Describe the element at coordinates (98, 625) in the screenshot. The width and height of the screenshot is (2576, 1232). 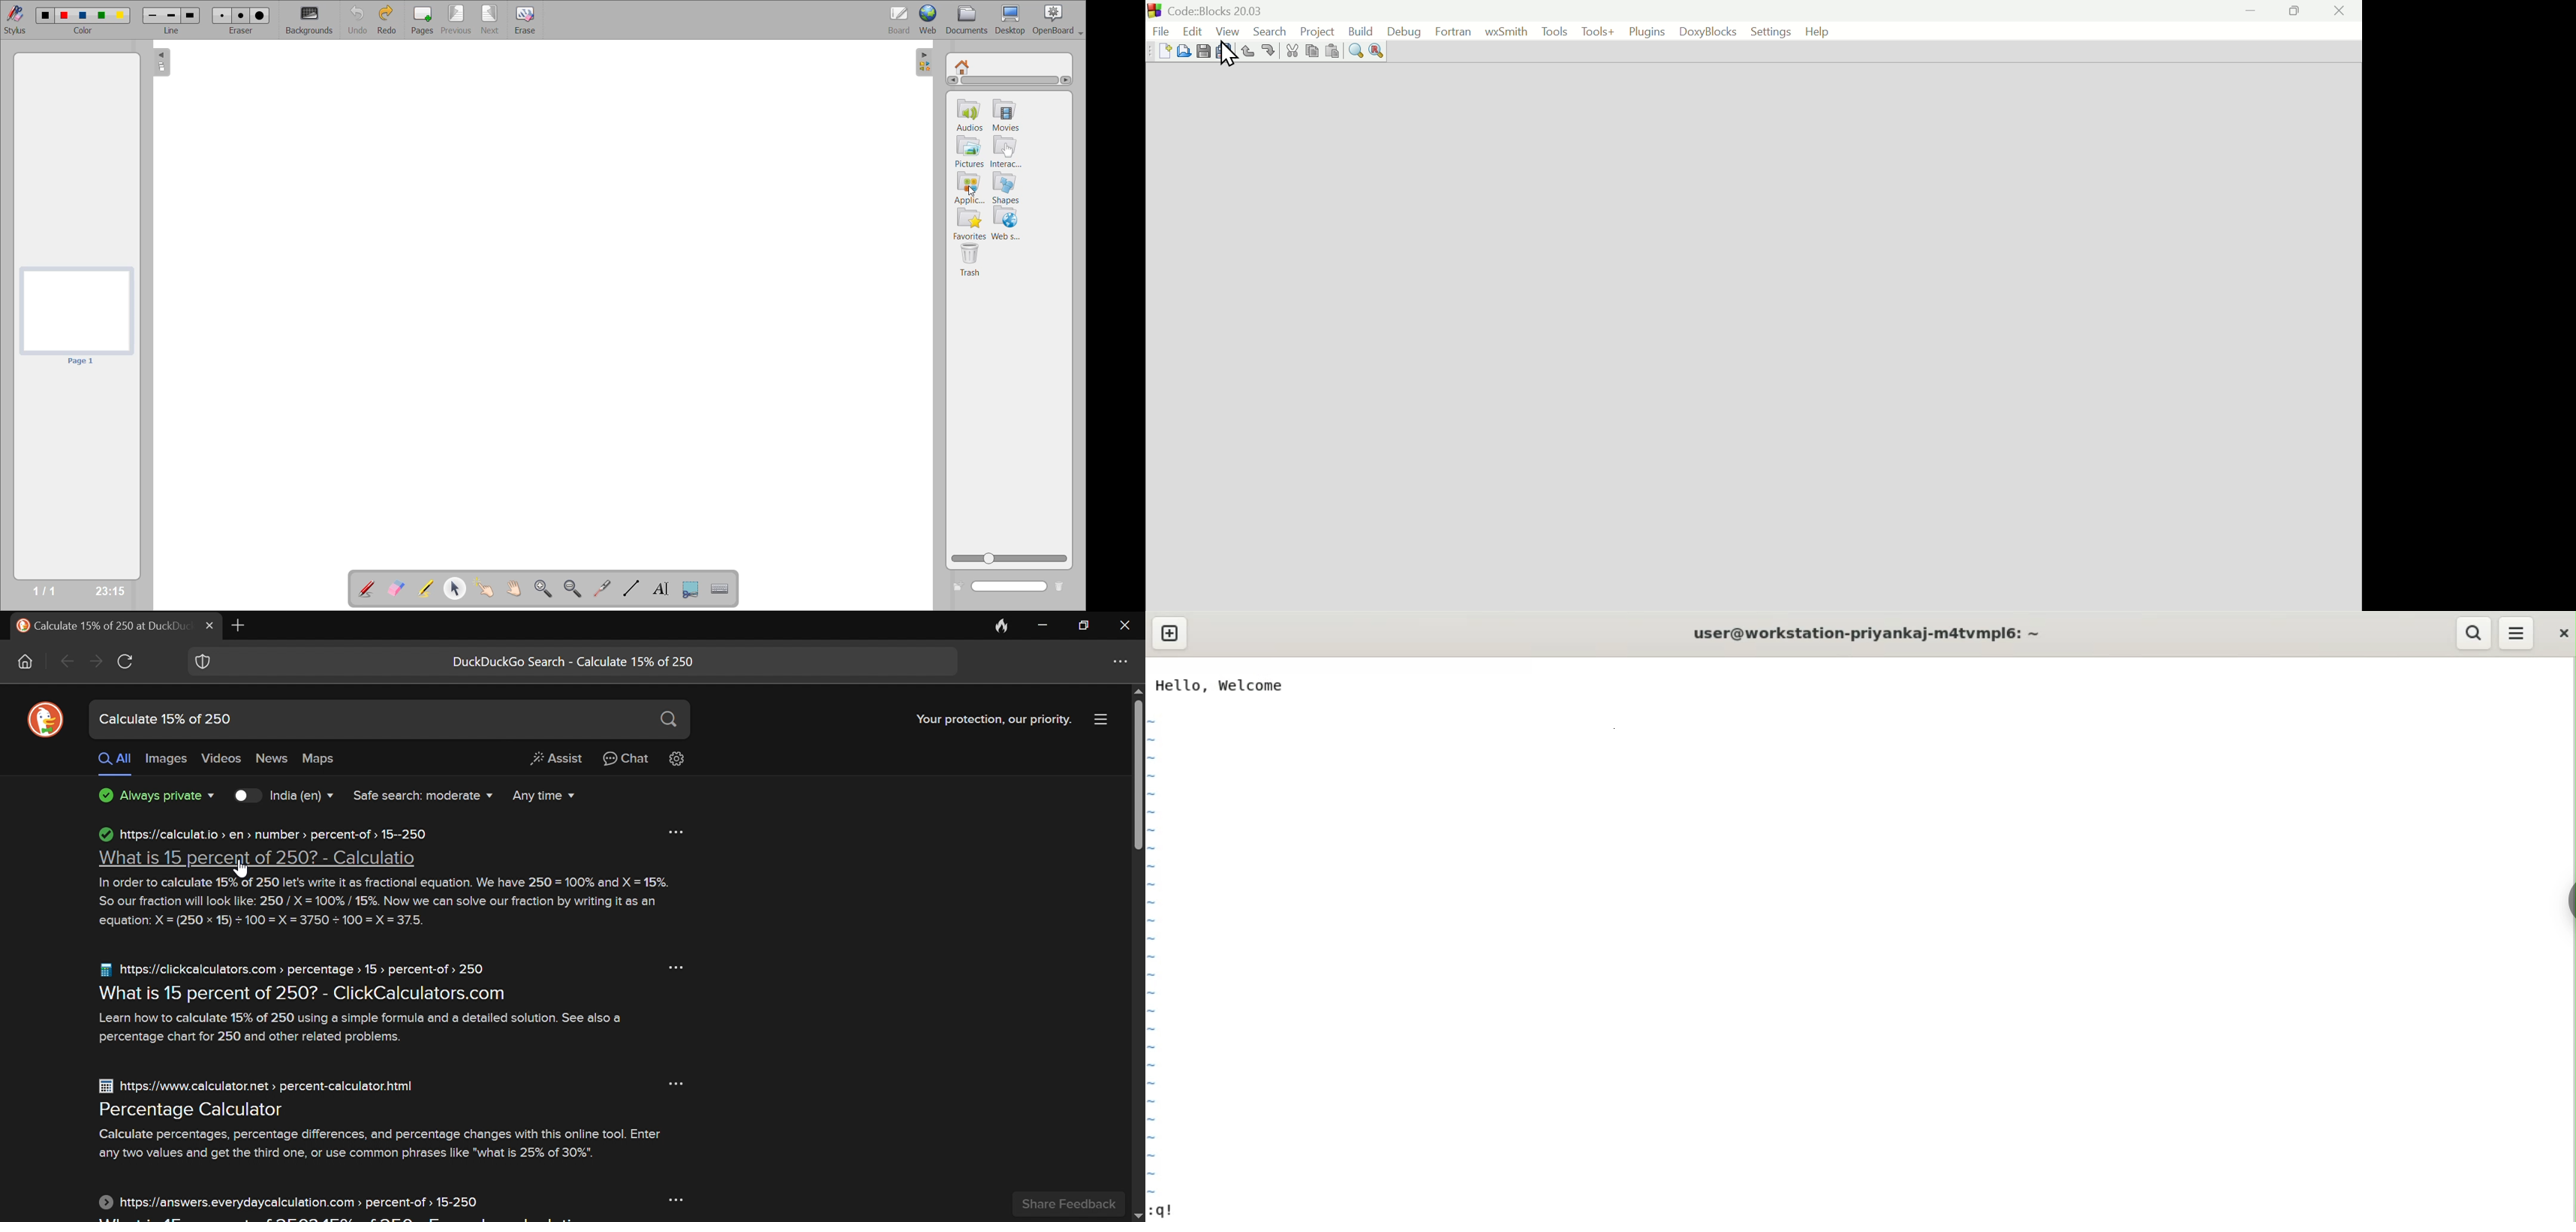
I see `Name of the current tab: calculate 15% of 250 at duckduckgo` at that location.